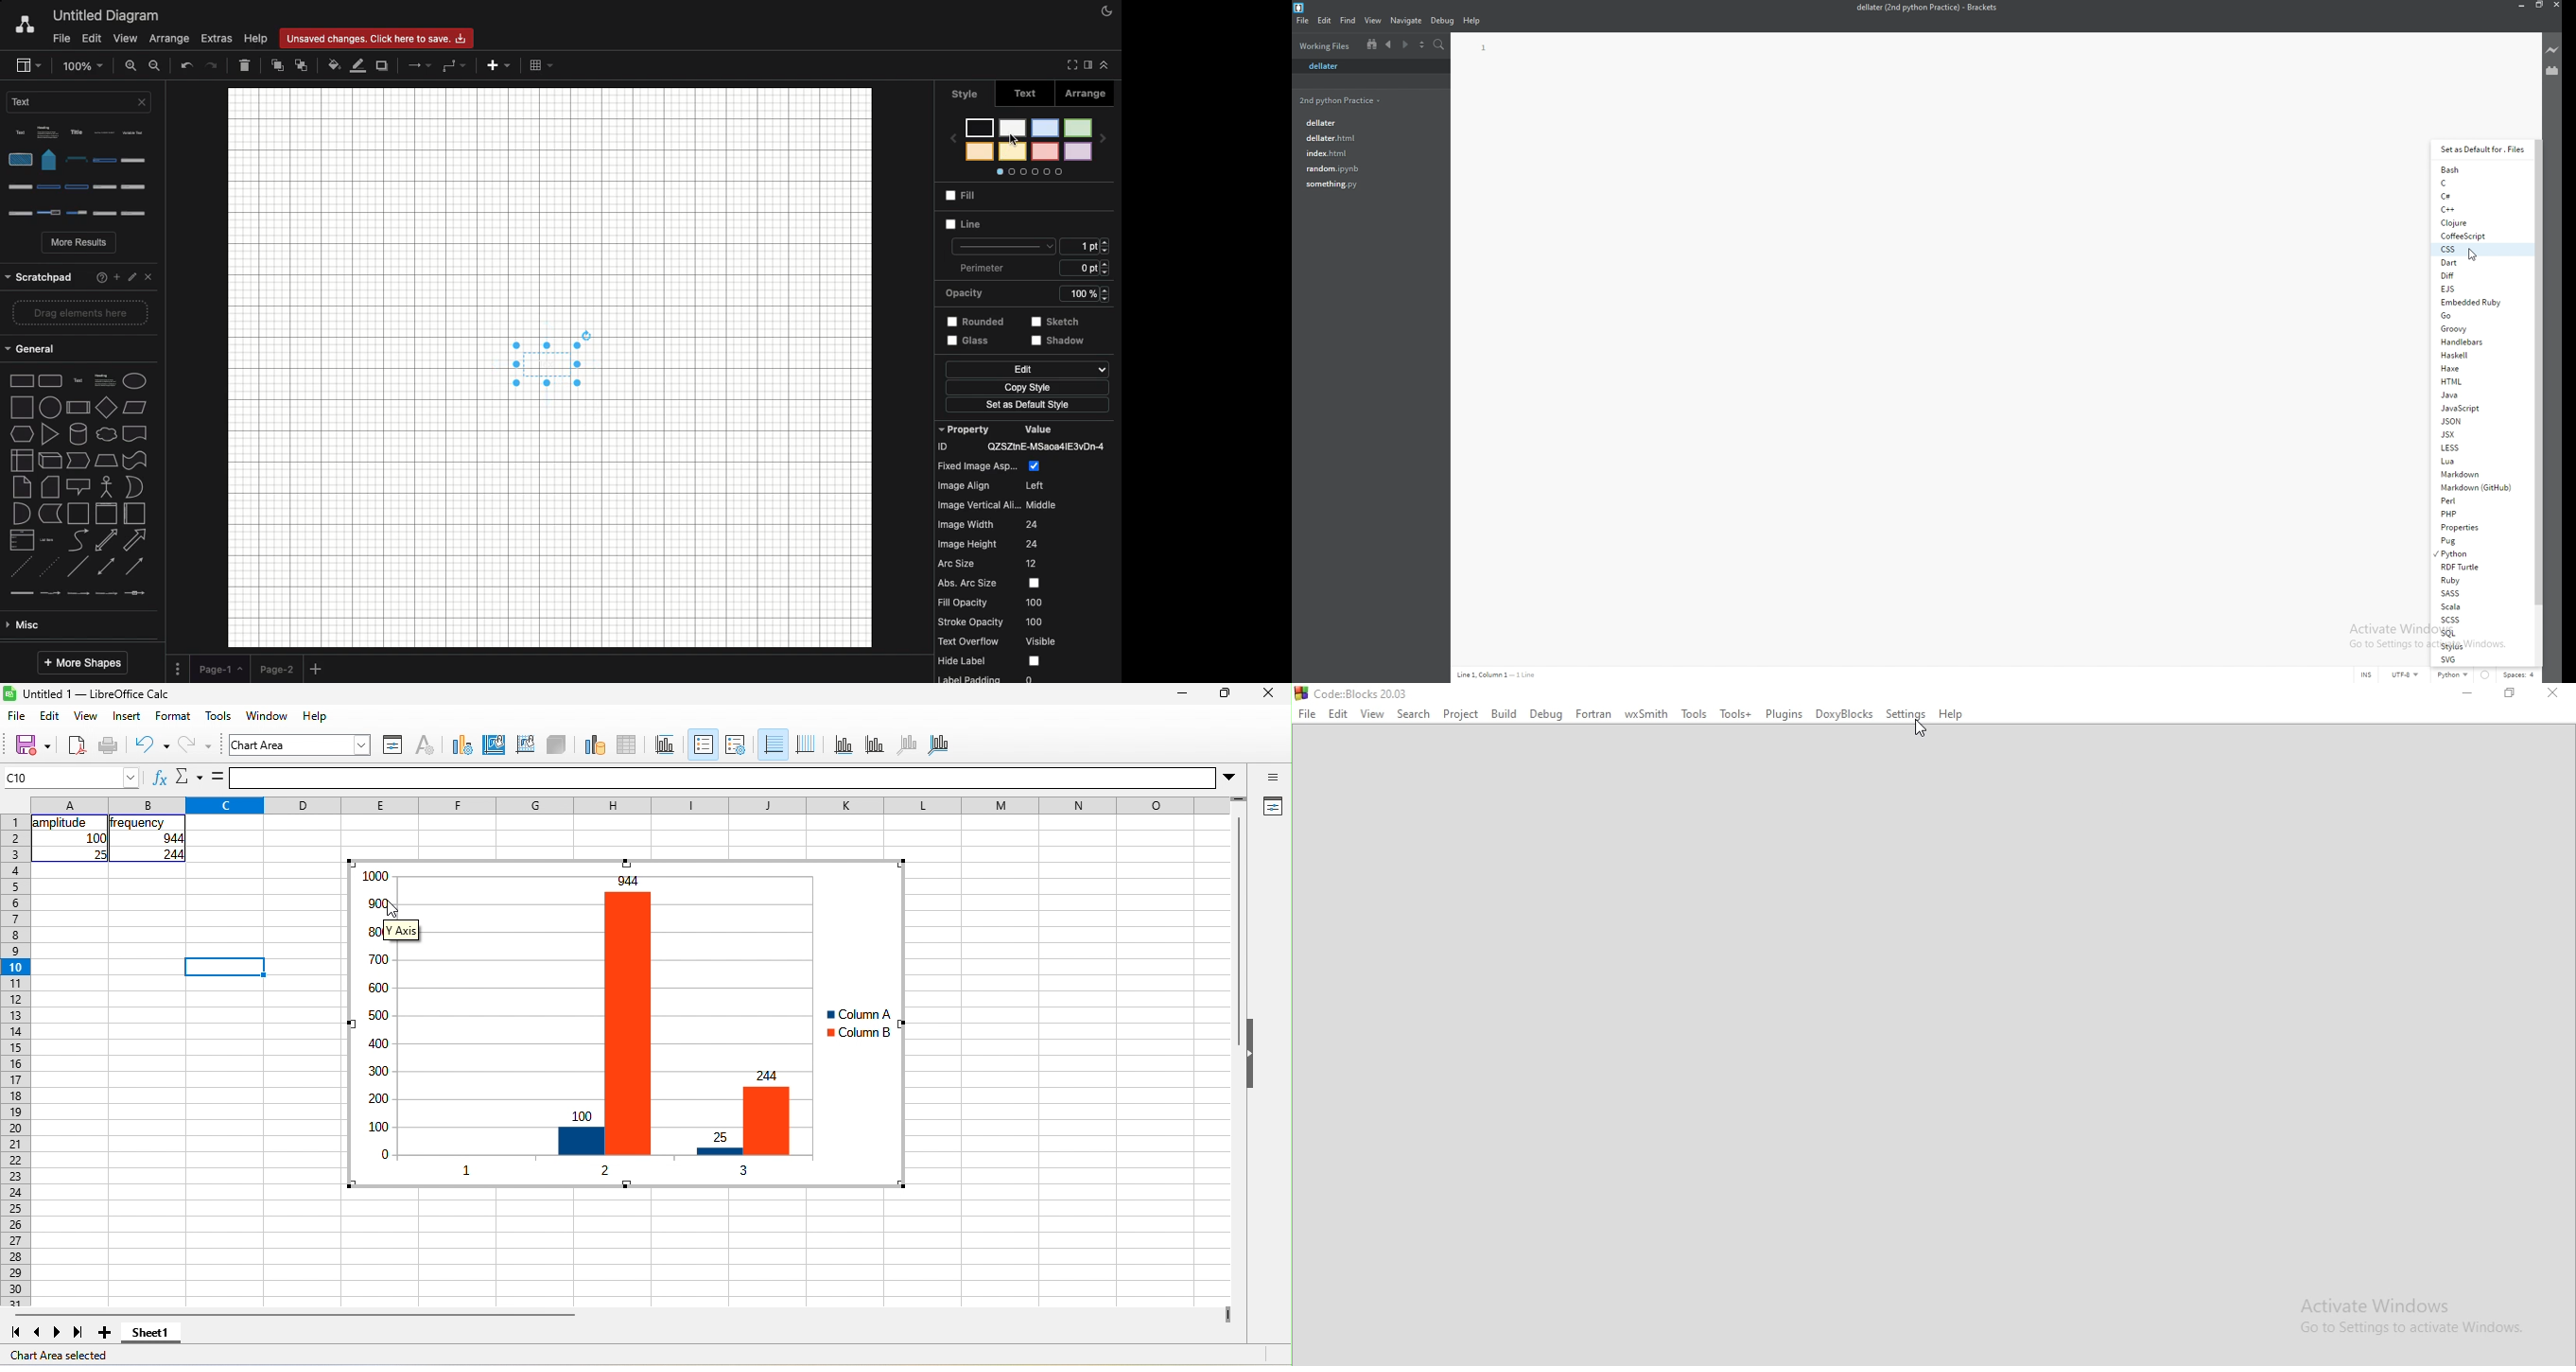 The width and height of the screenshot is (2576, 1372). Describe the element at coordinates (1019, 139) in the screenshot. I see `cursor` at that location.